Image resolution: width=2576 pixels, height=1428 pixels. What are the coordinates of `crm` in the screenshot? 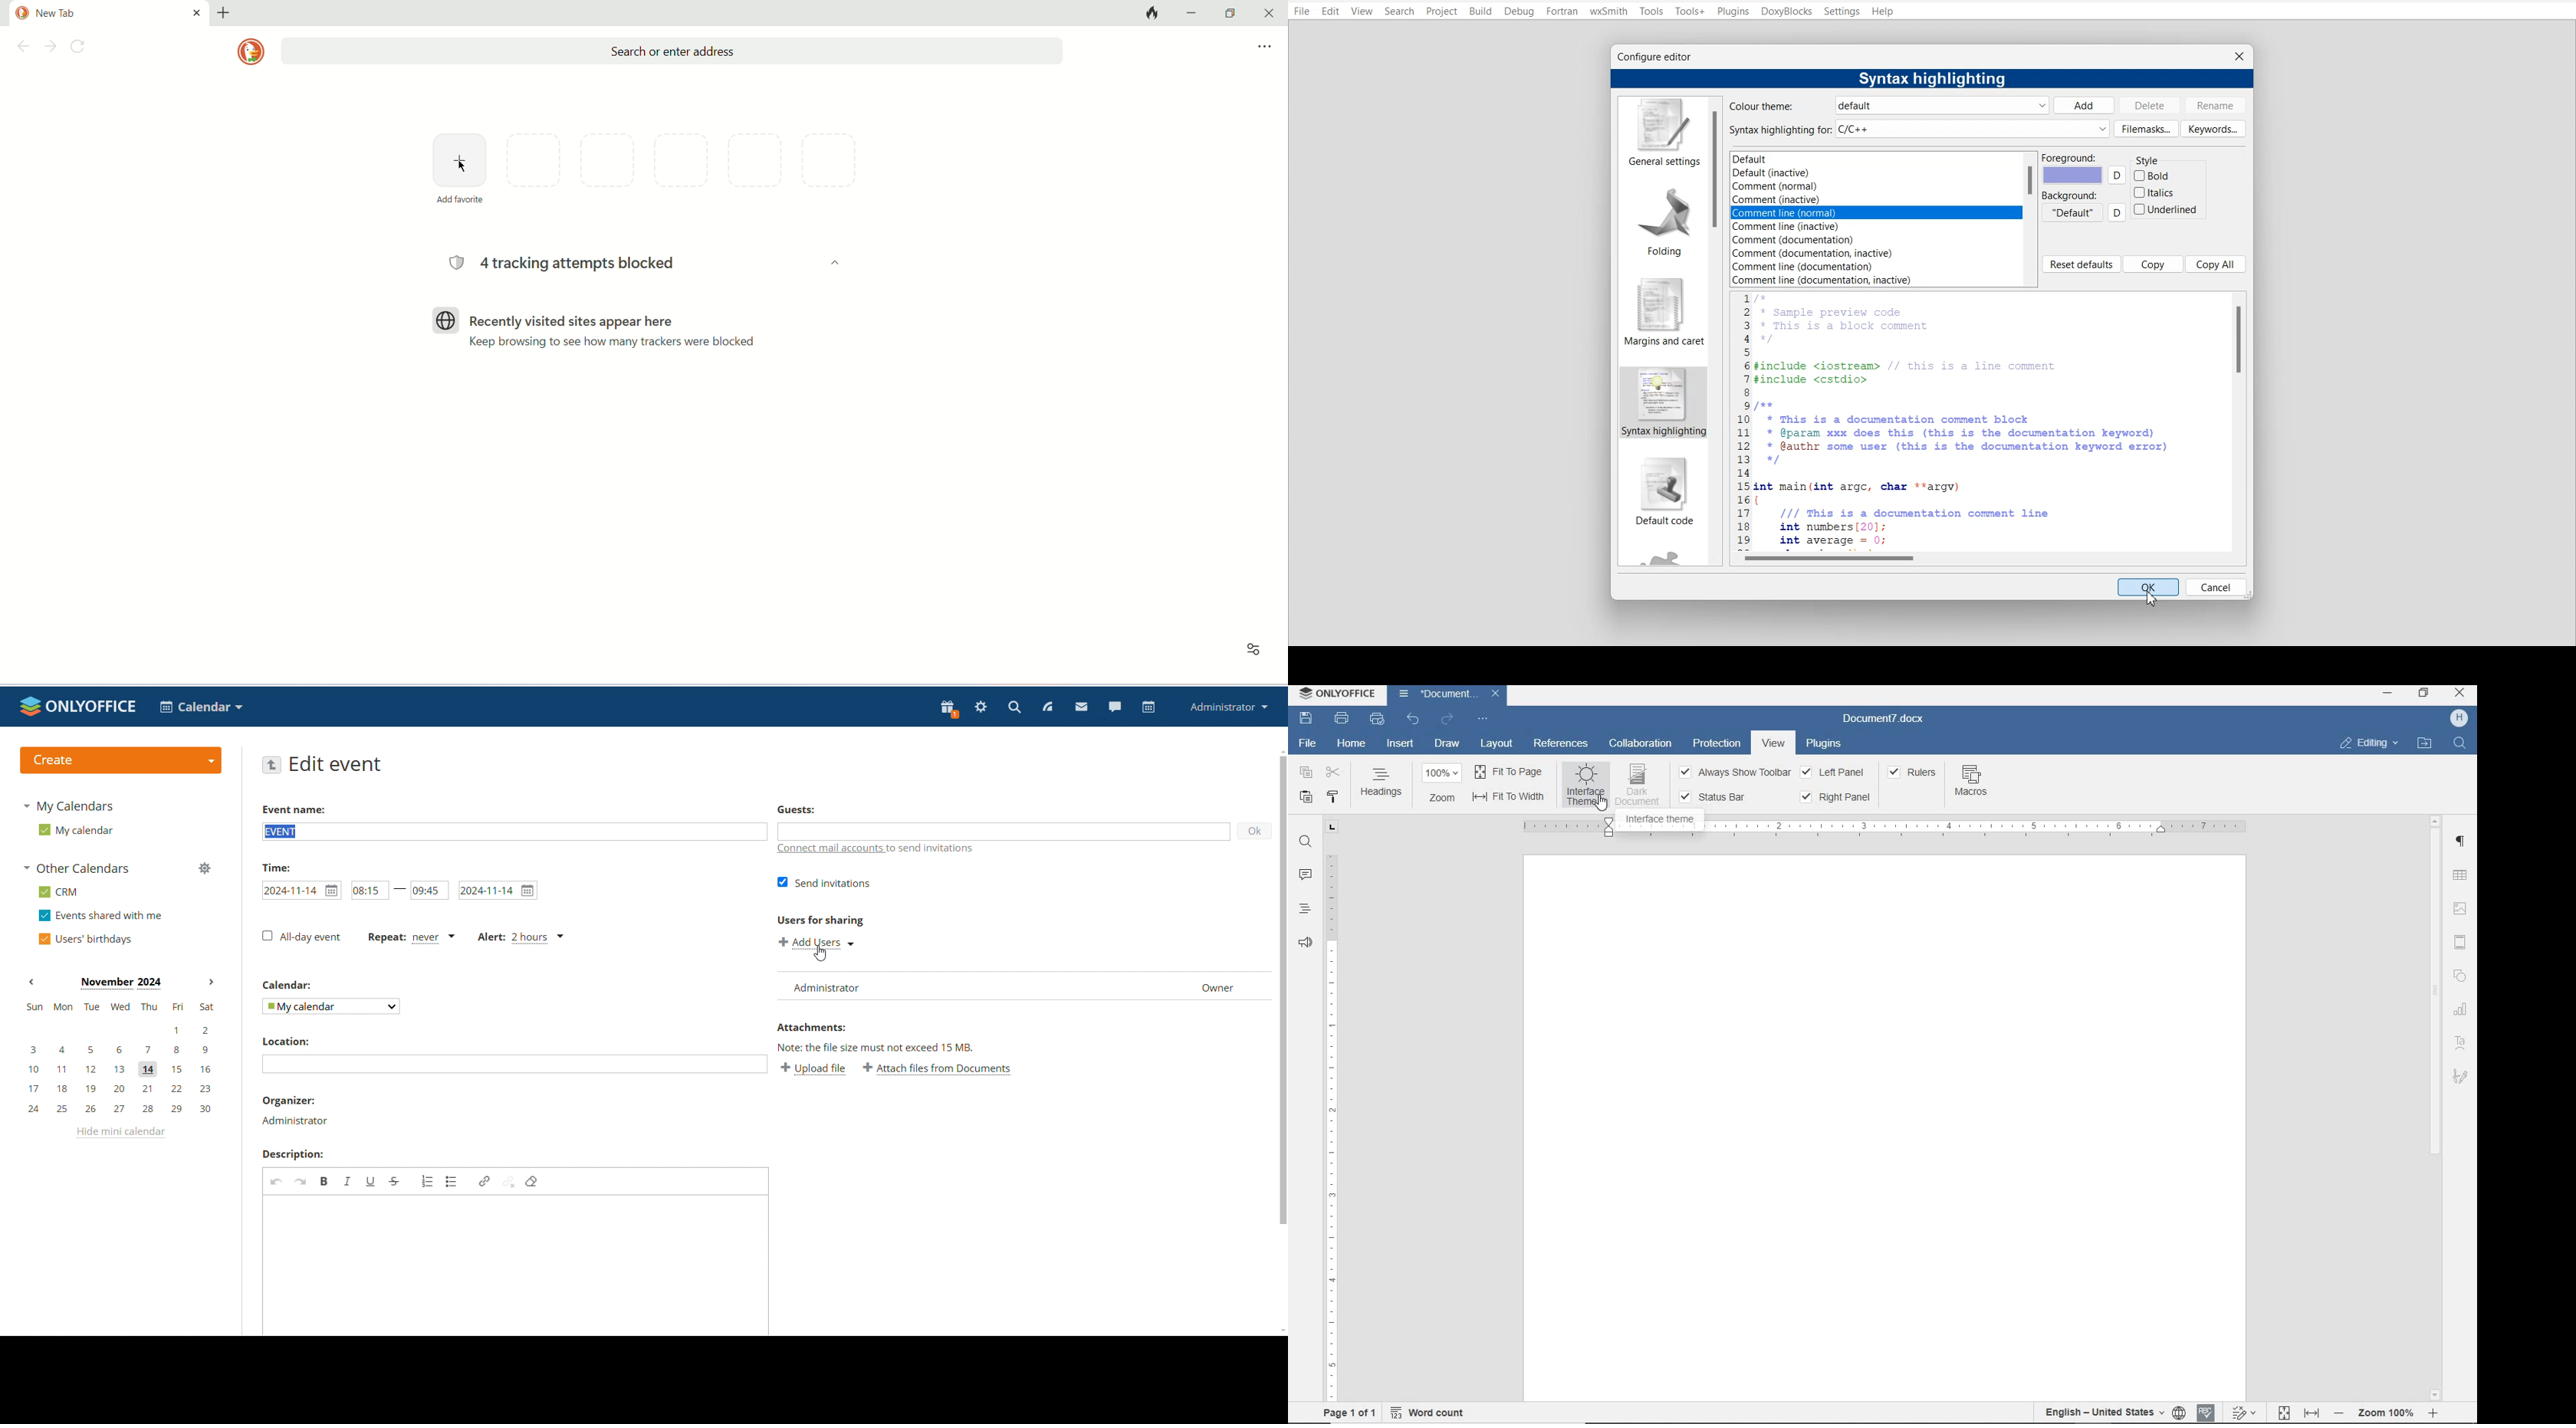 It's located at (58, 893).